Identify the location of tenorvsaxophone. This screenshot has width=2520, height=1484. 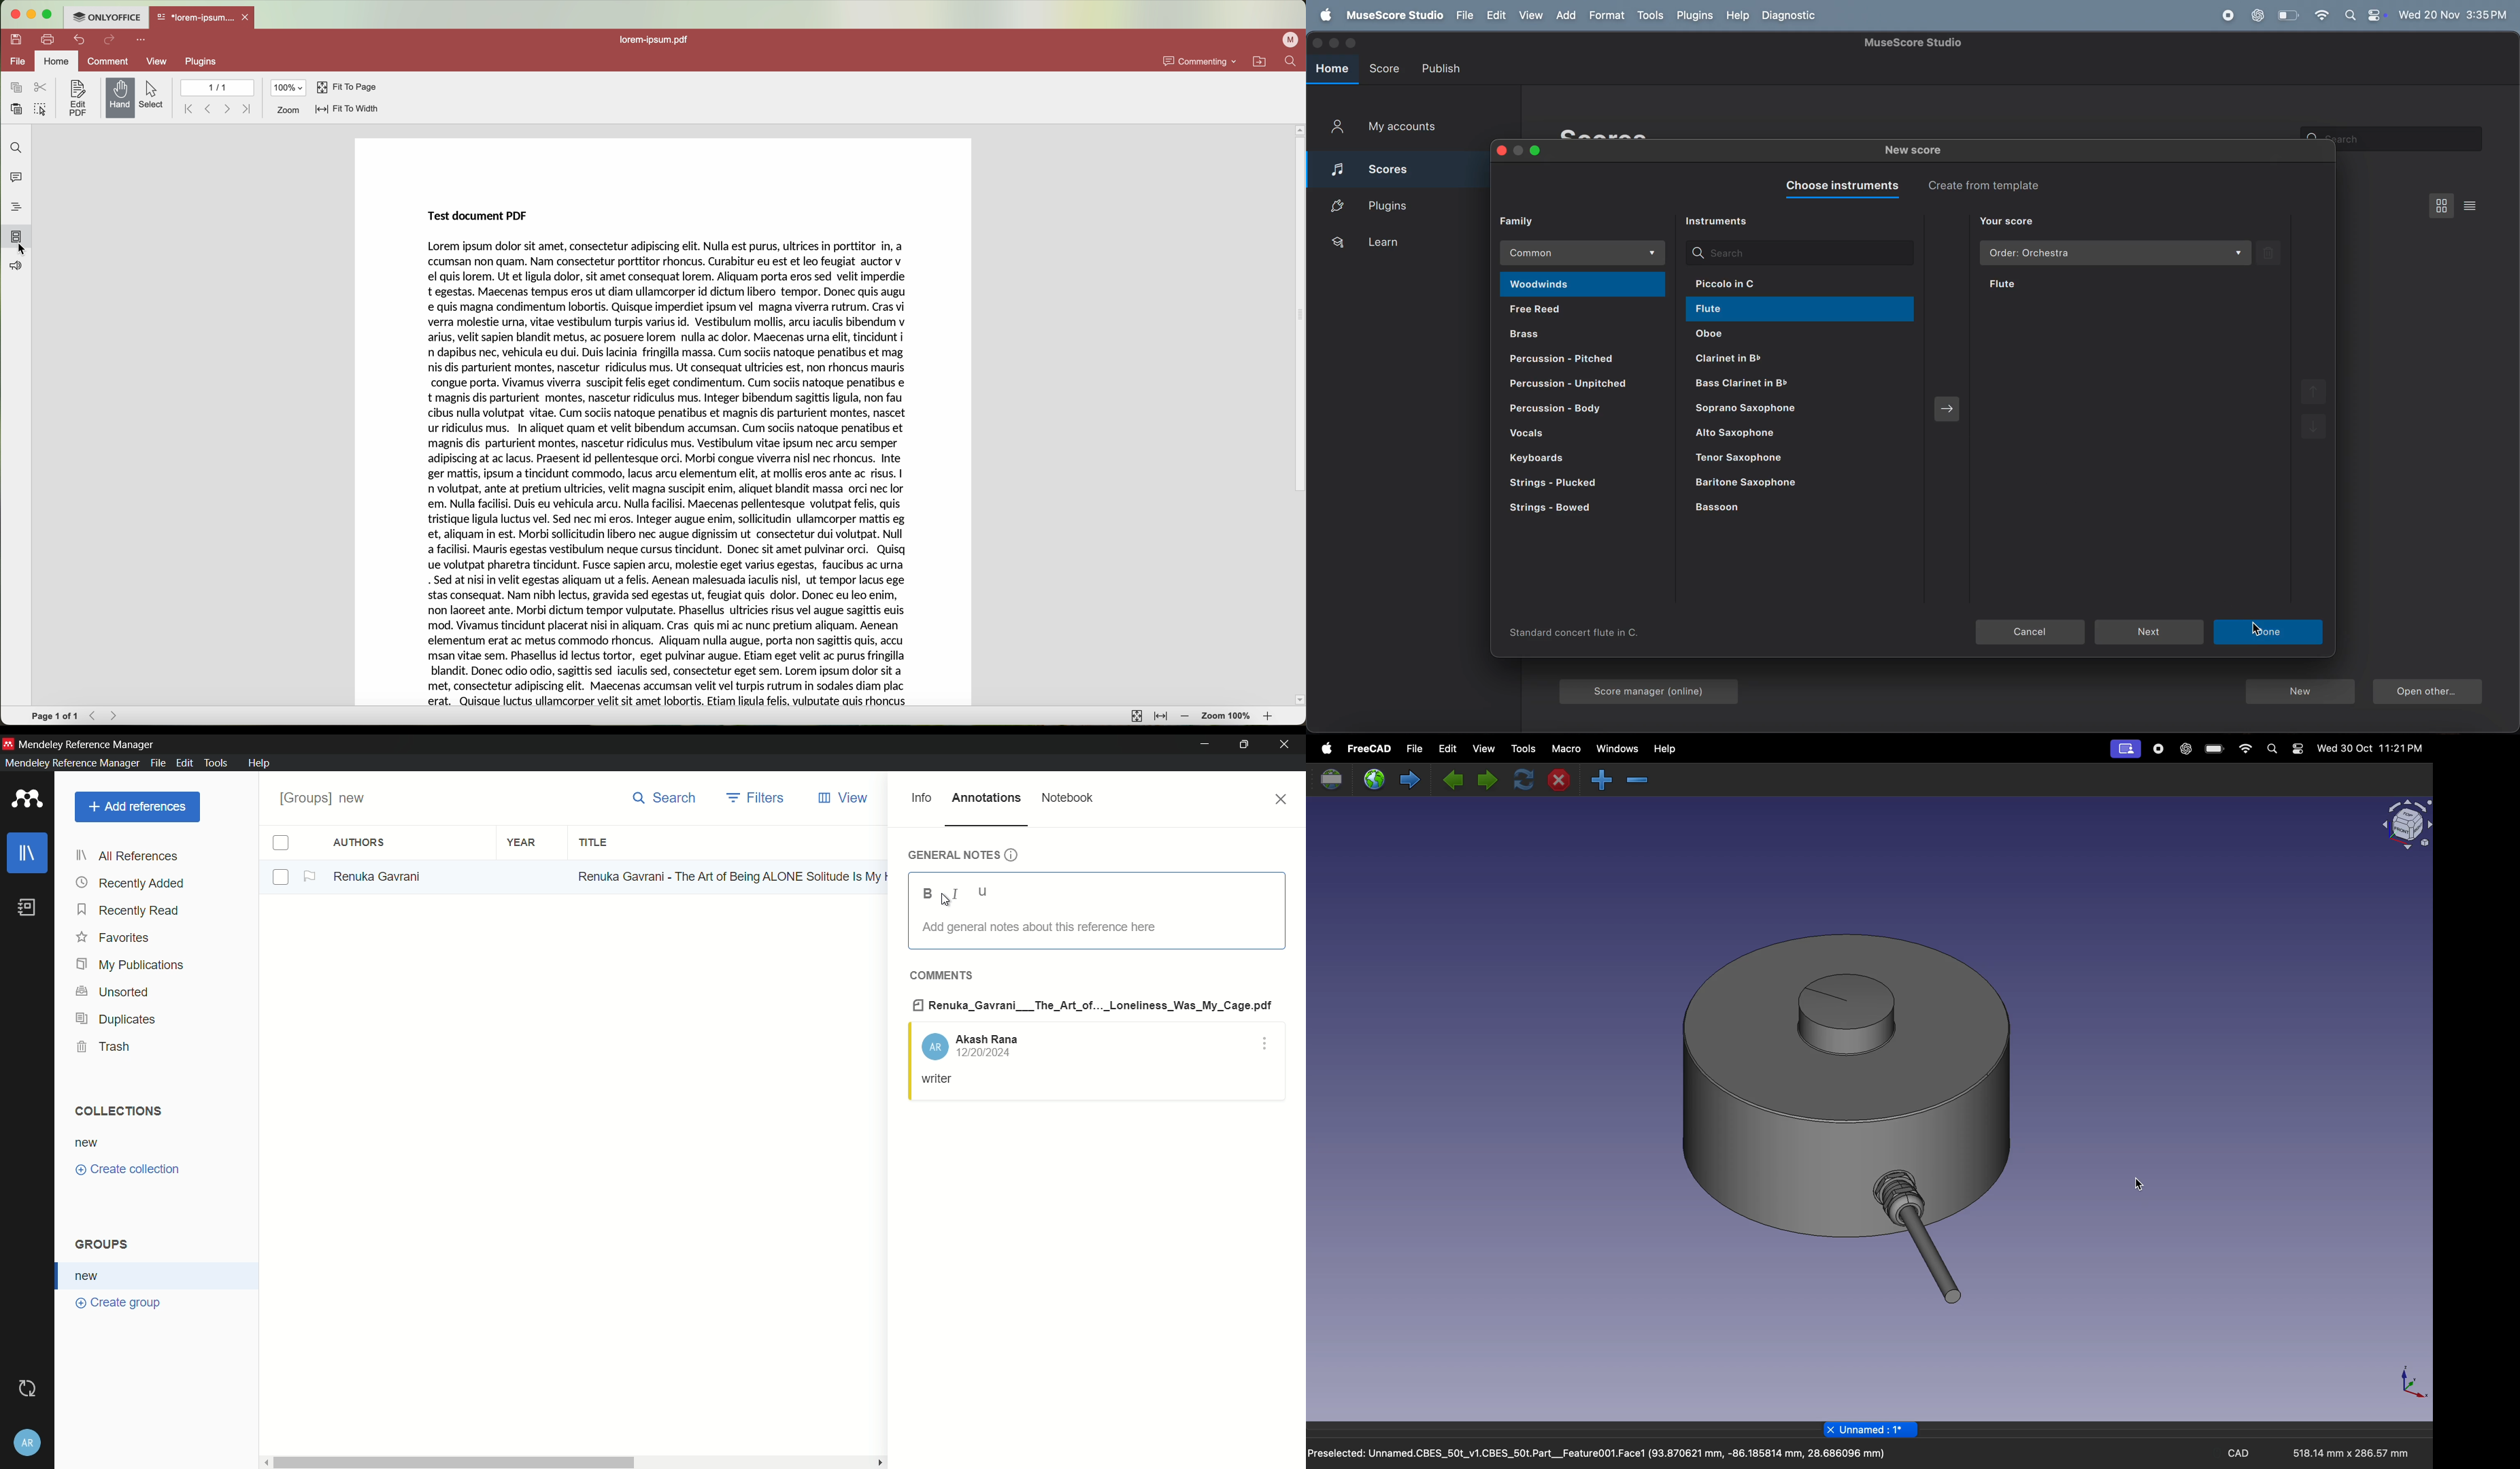
(1791, 459).